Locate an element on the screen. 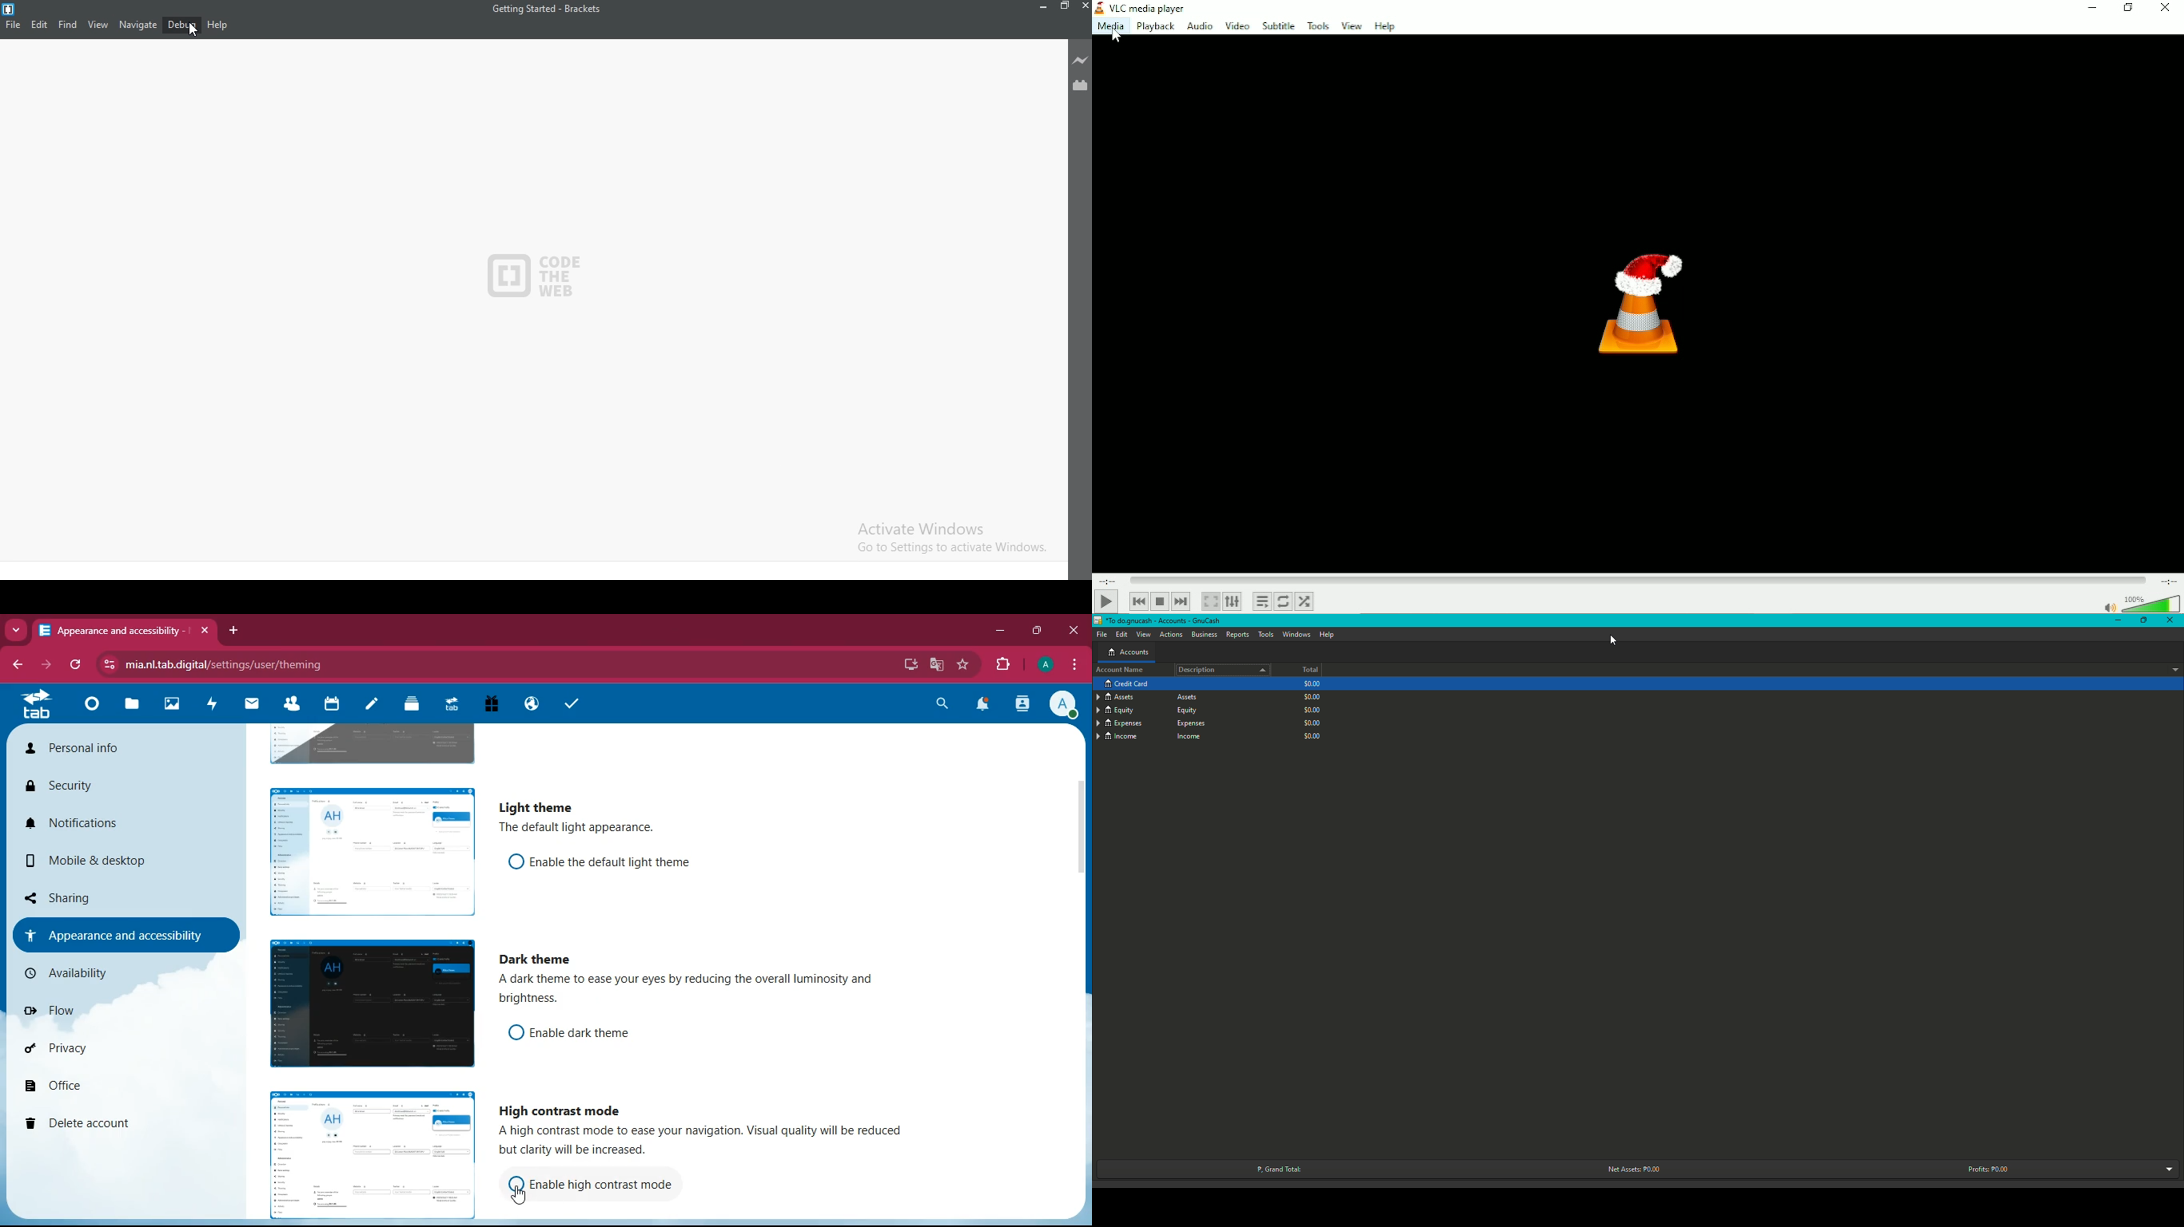 The image size is (2184, 1232). on/off button is located at coordinates (511, 1183).